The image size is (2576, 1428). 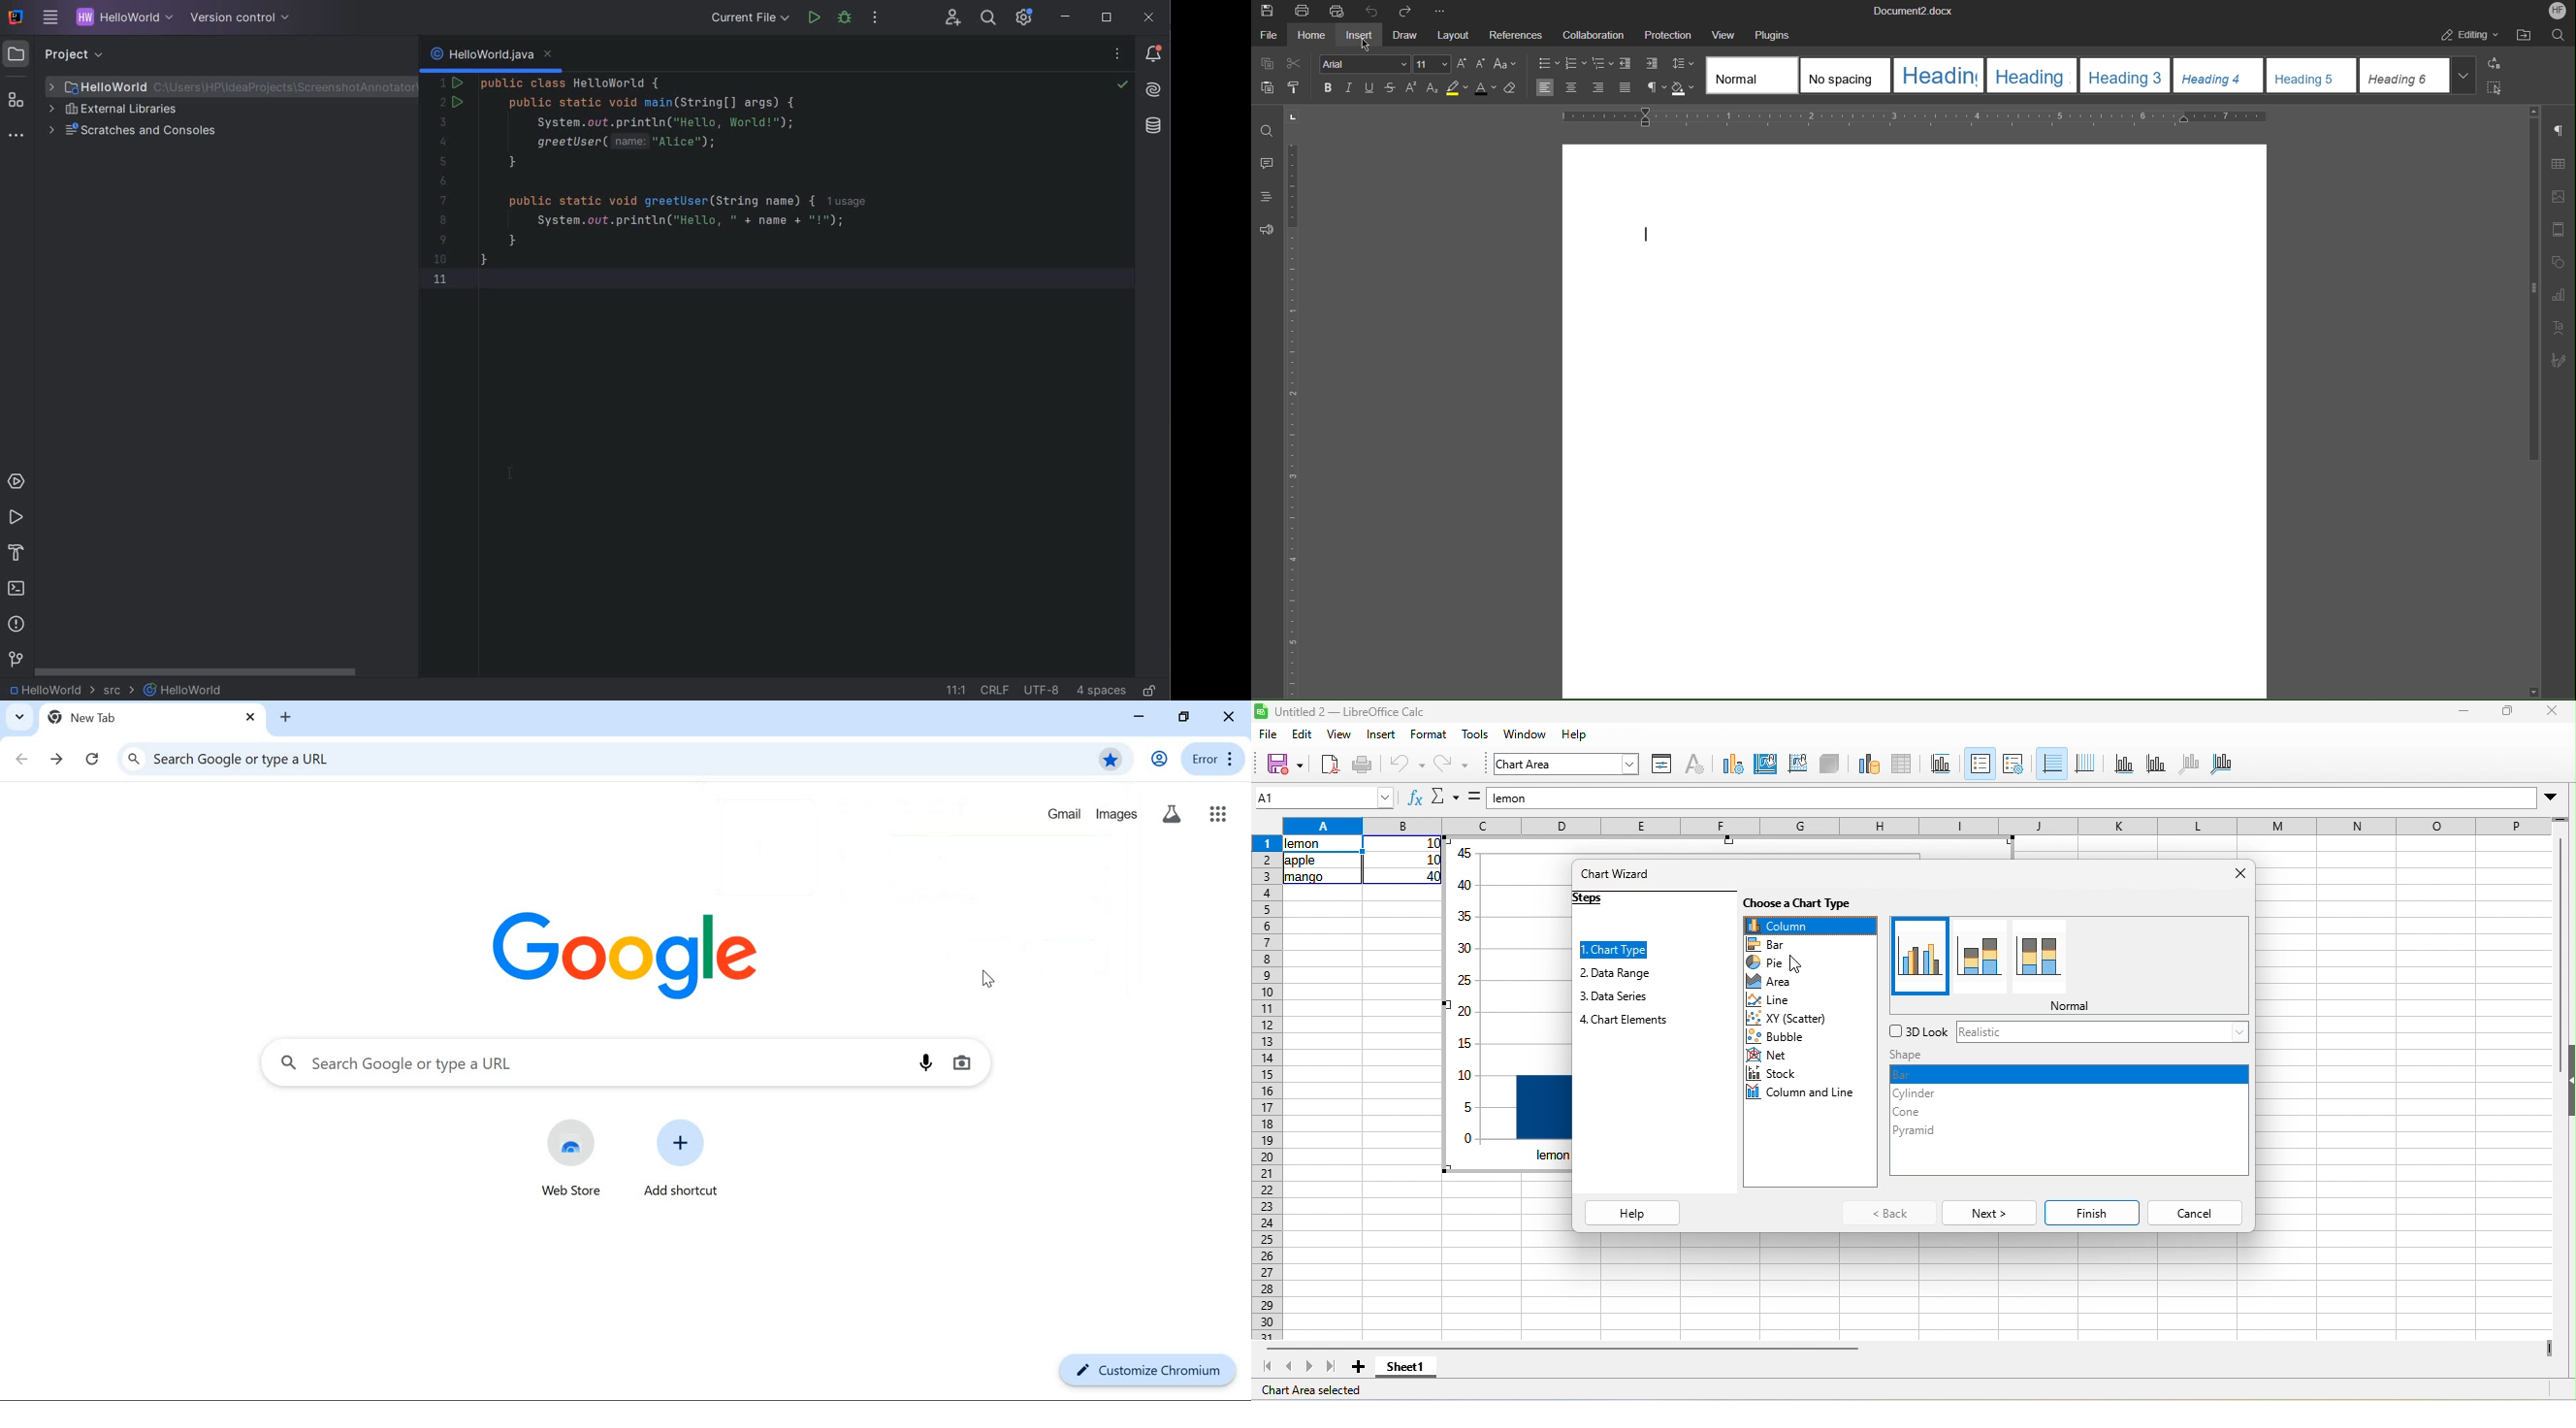 What do you see at coordinates (1626, 88) in the screenshot?
I see `Justify` at bounding box center [1626, 88].